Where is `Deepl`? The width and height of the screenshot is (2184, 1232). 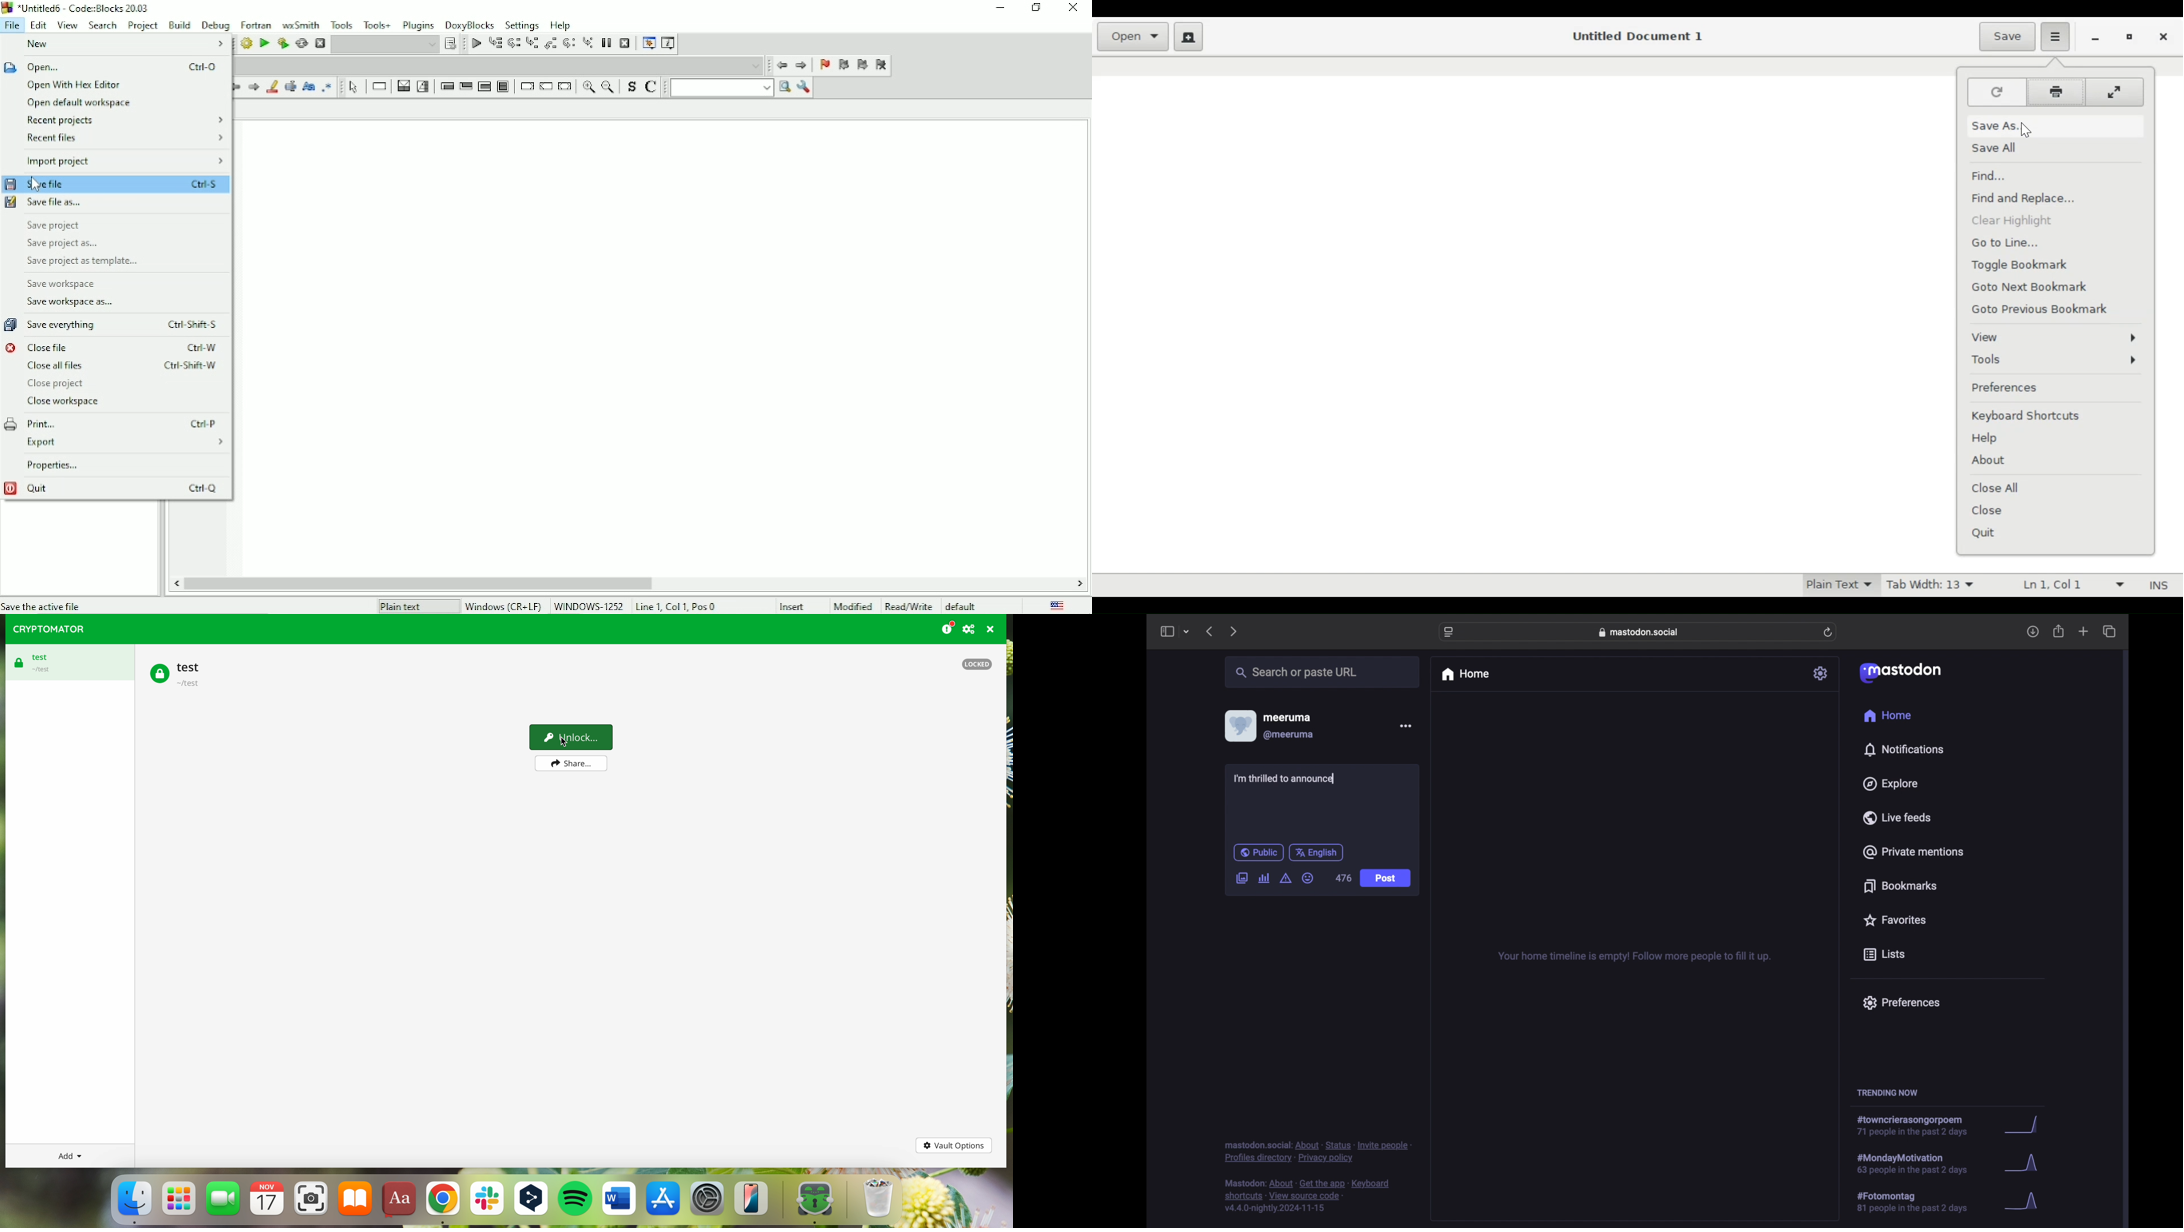
Deepl is located at coordinates (531, 1202).